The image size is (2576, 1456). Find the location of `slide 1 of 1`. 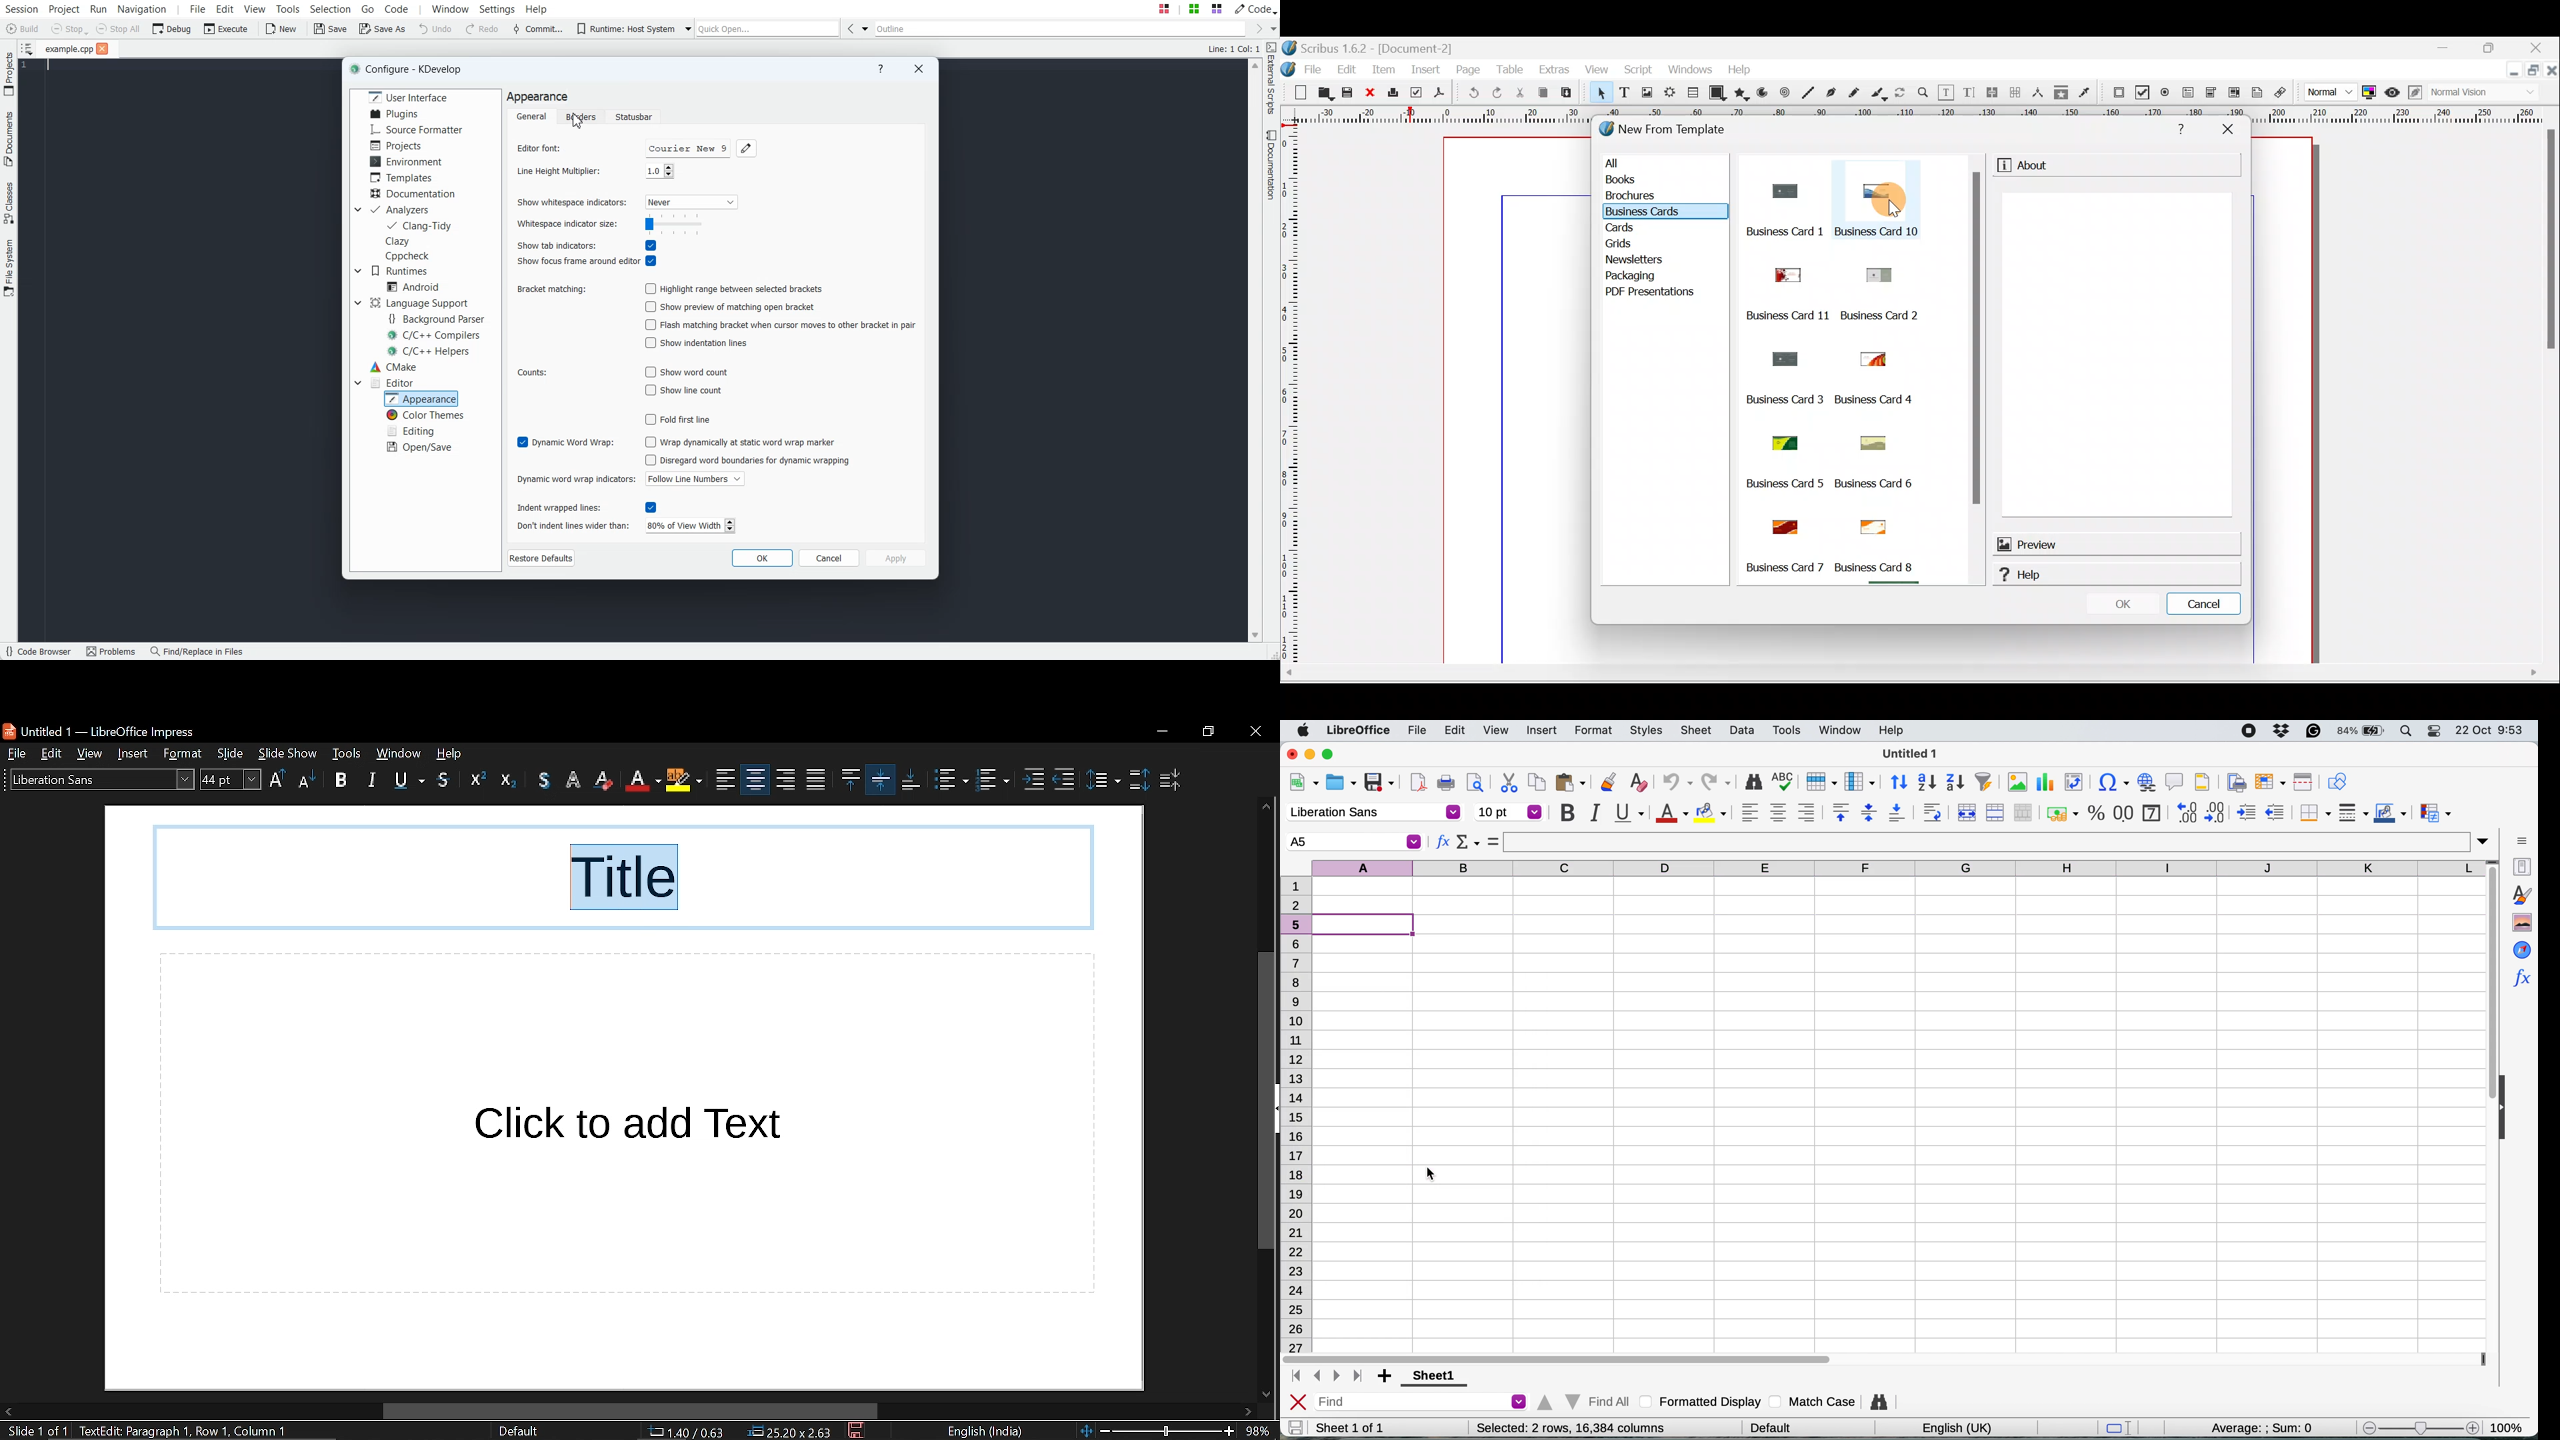

slide 1 of 1 is located at coordinates (34, 1432).